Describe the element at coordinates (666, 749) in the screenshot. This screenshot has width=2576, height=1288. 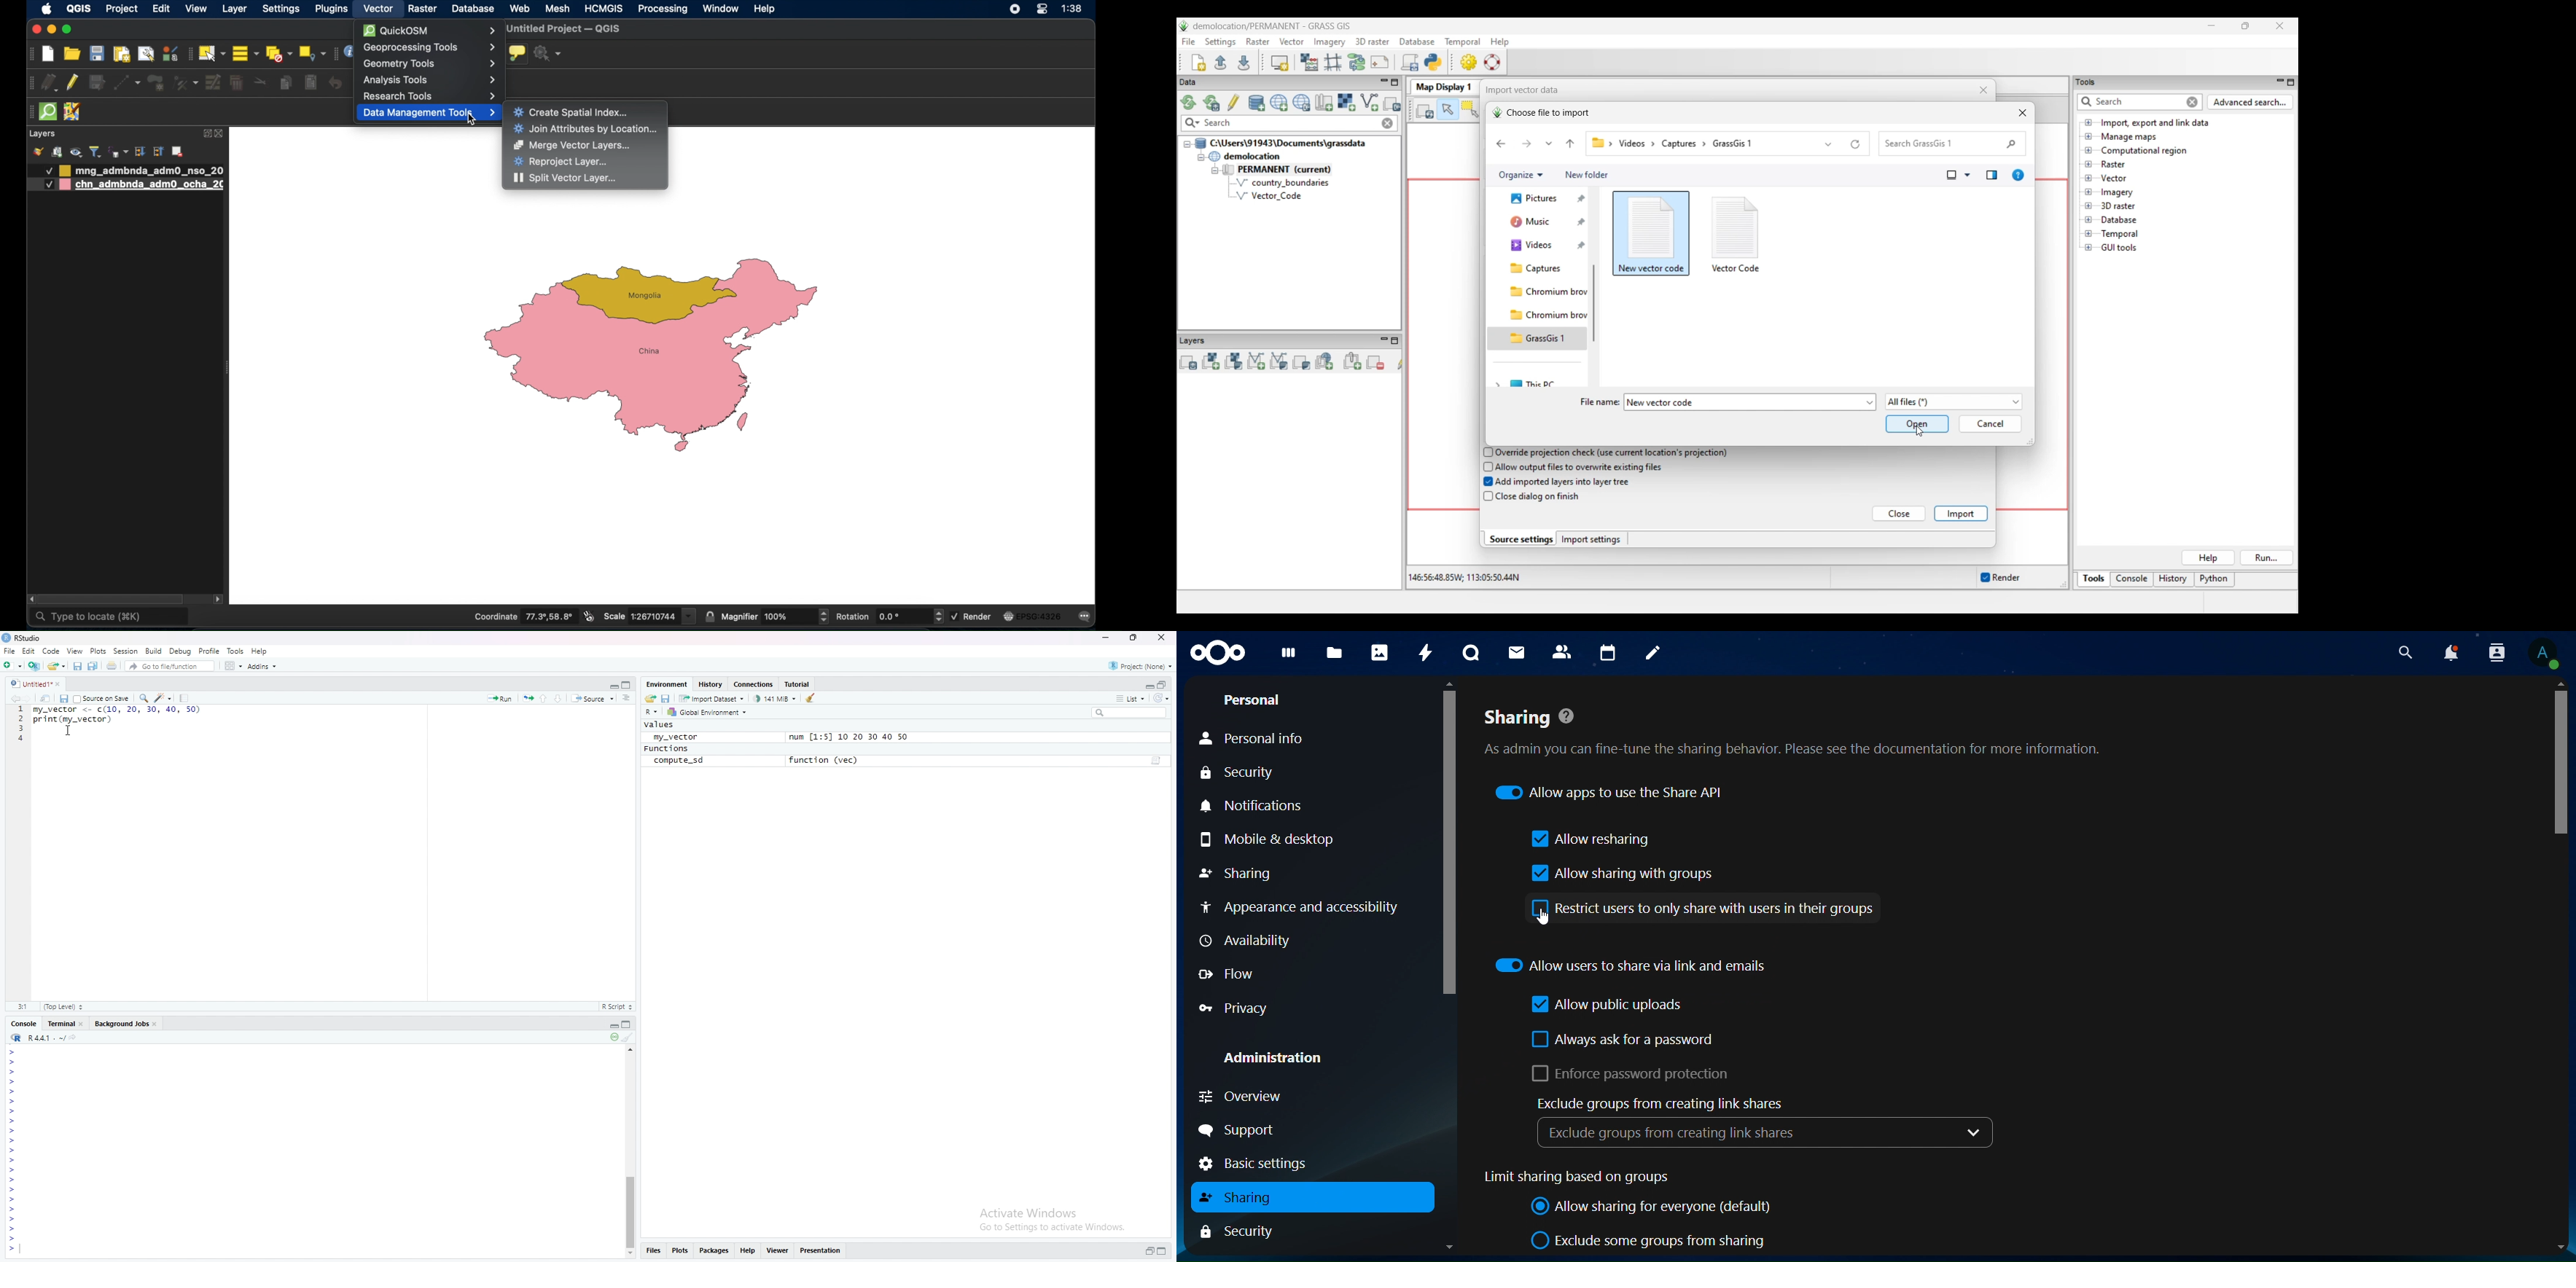
I see `Functions` at that location.